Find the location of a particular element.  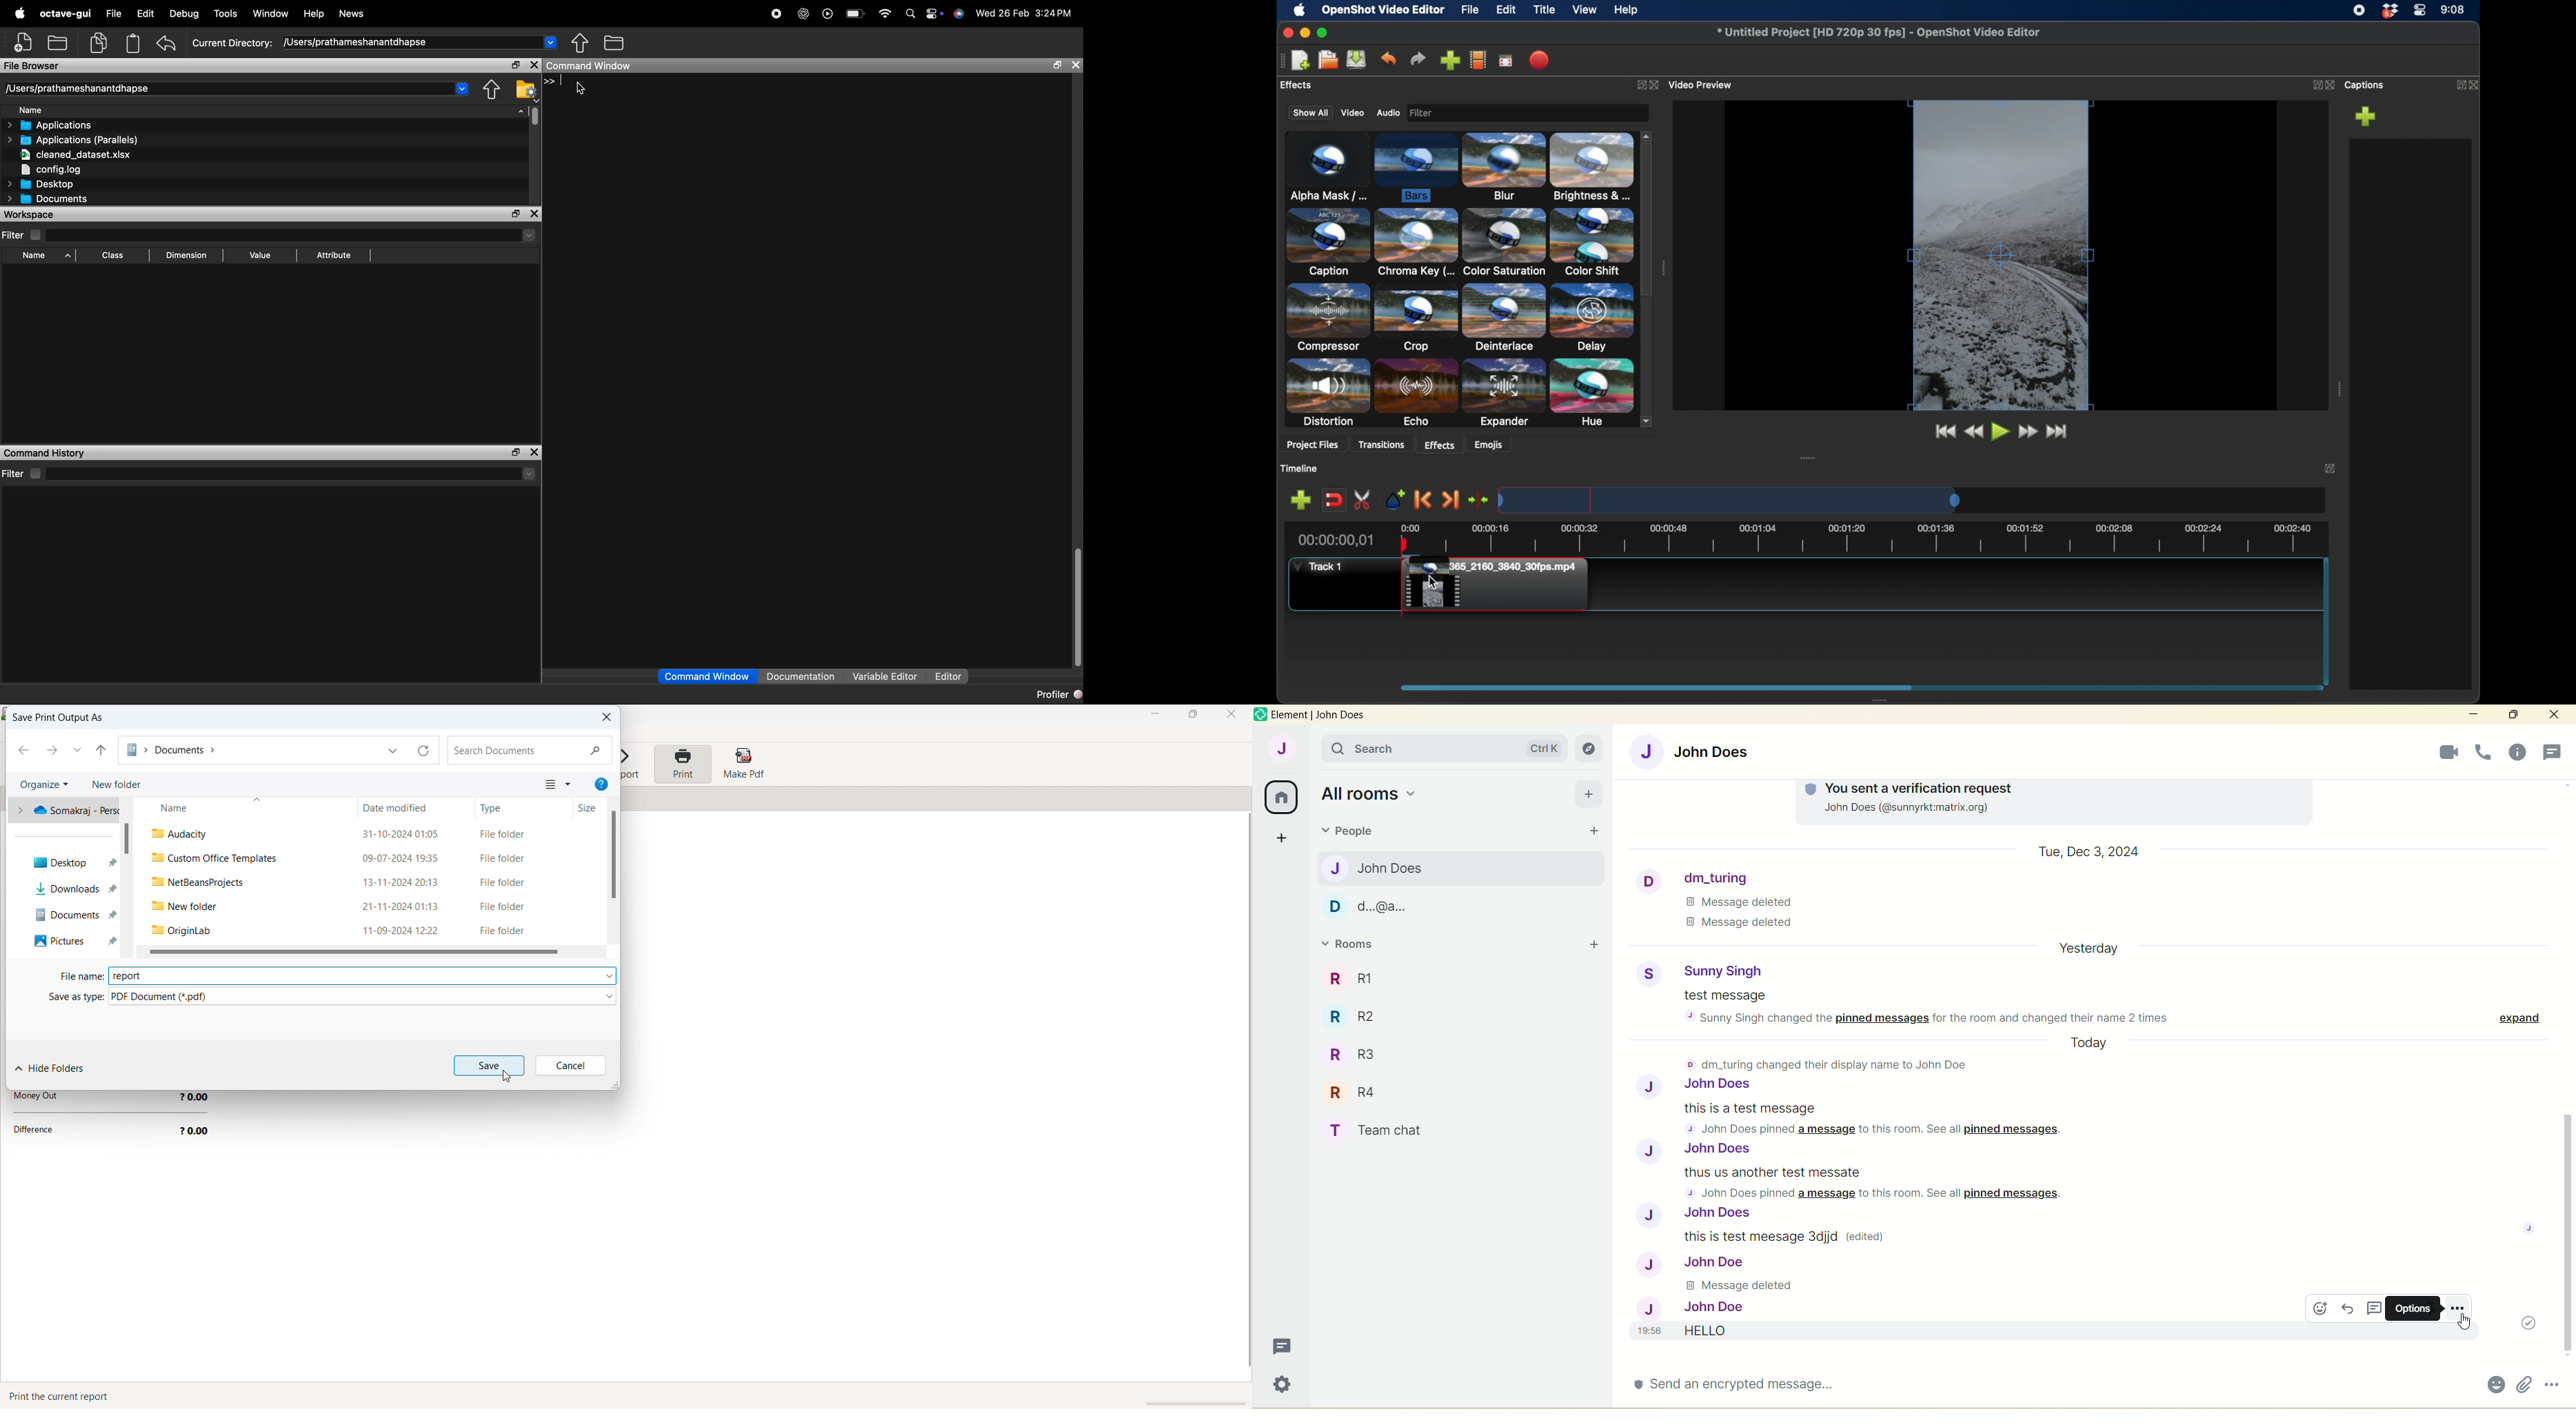

19:56 HELLO is located at coordinates (1720, 1332).